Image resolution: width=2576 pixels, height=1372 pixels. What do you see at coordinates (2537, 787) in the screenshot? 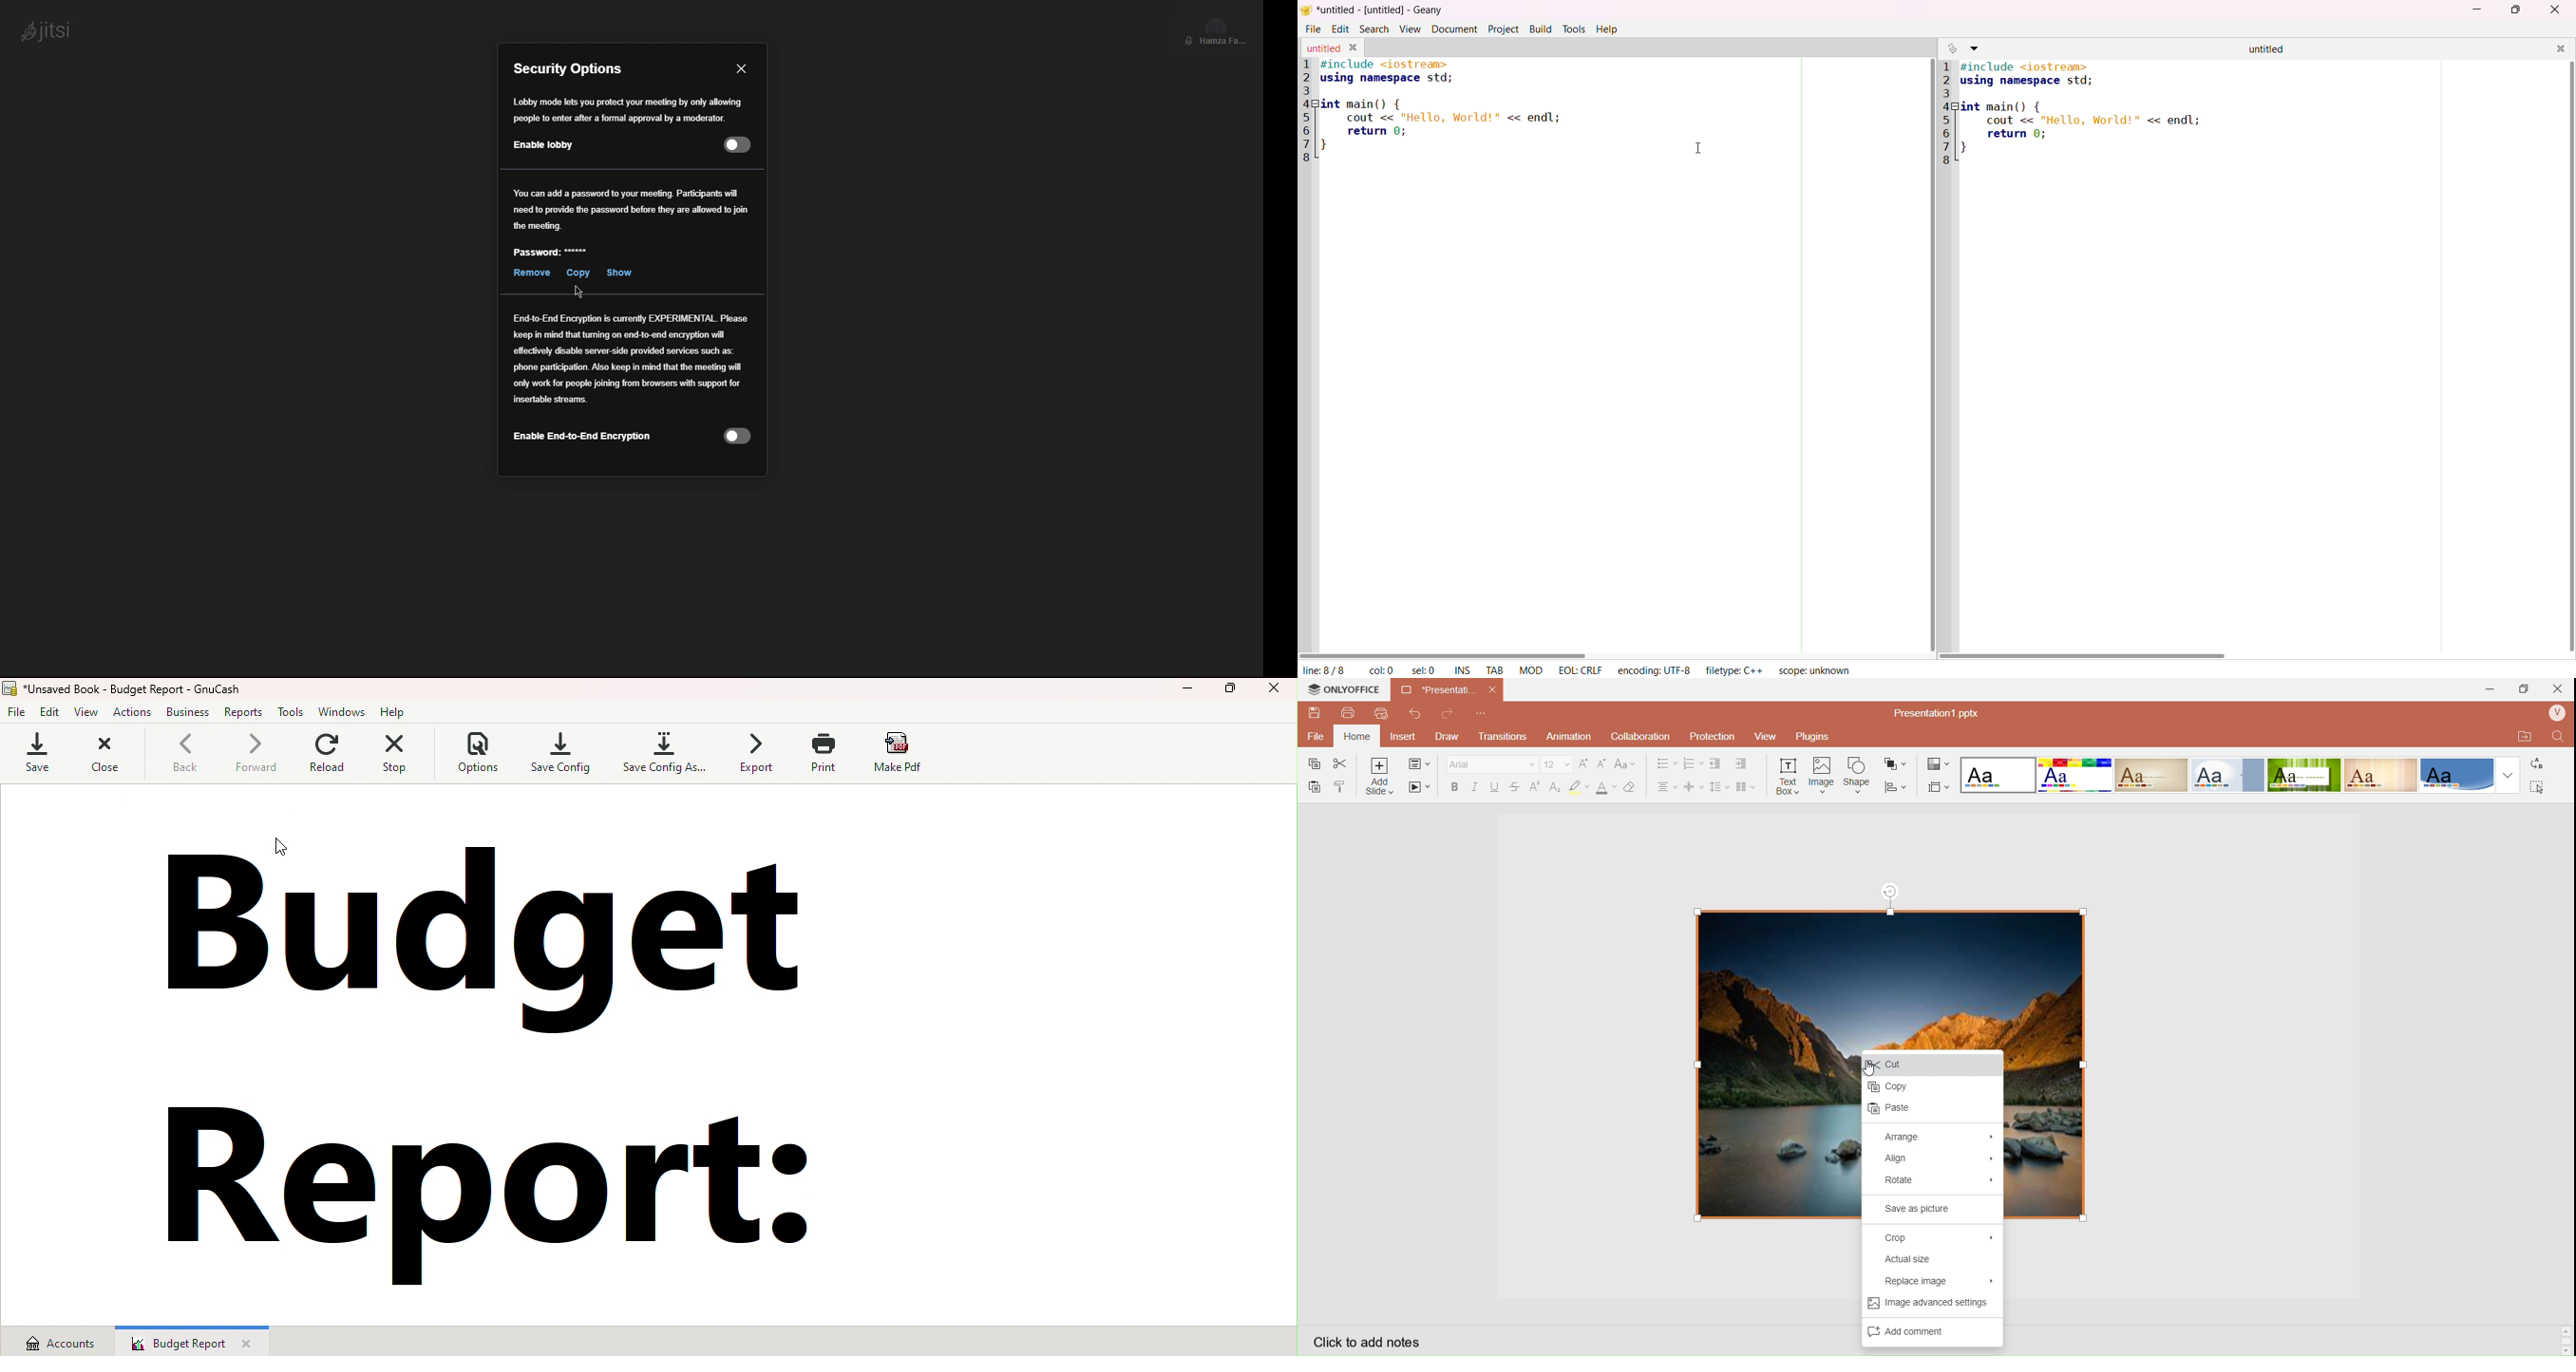
I see `Select All` at bounding box center [2537, 787].